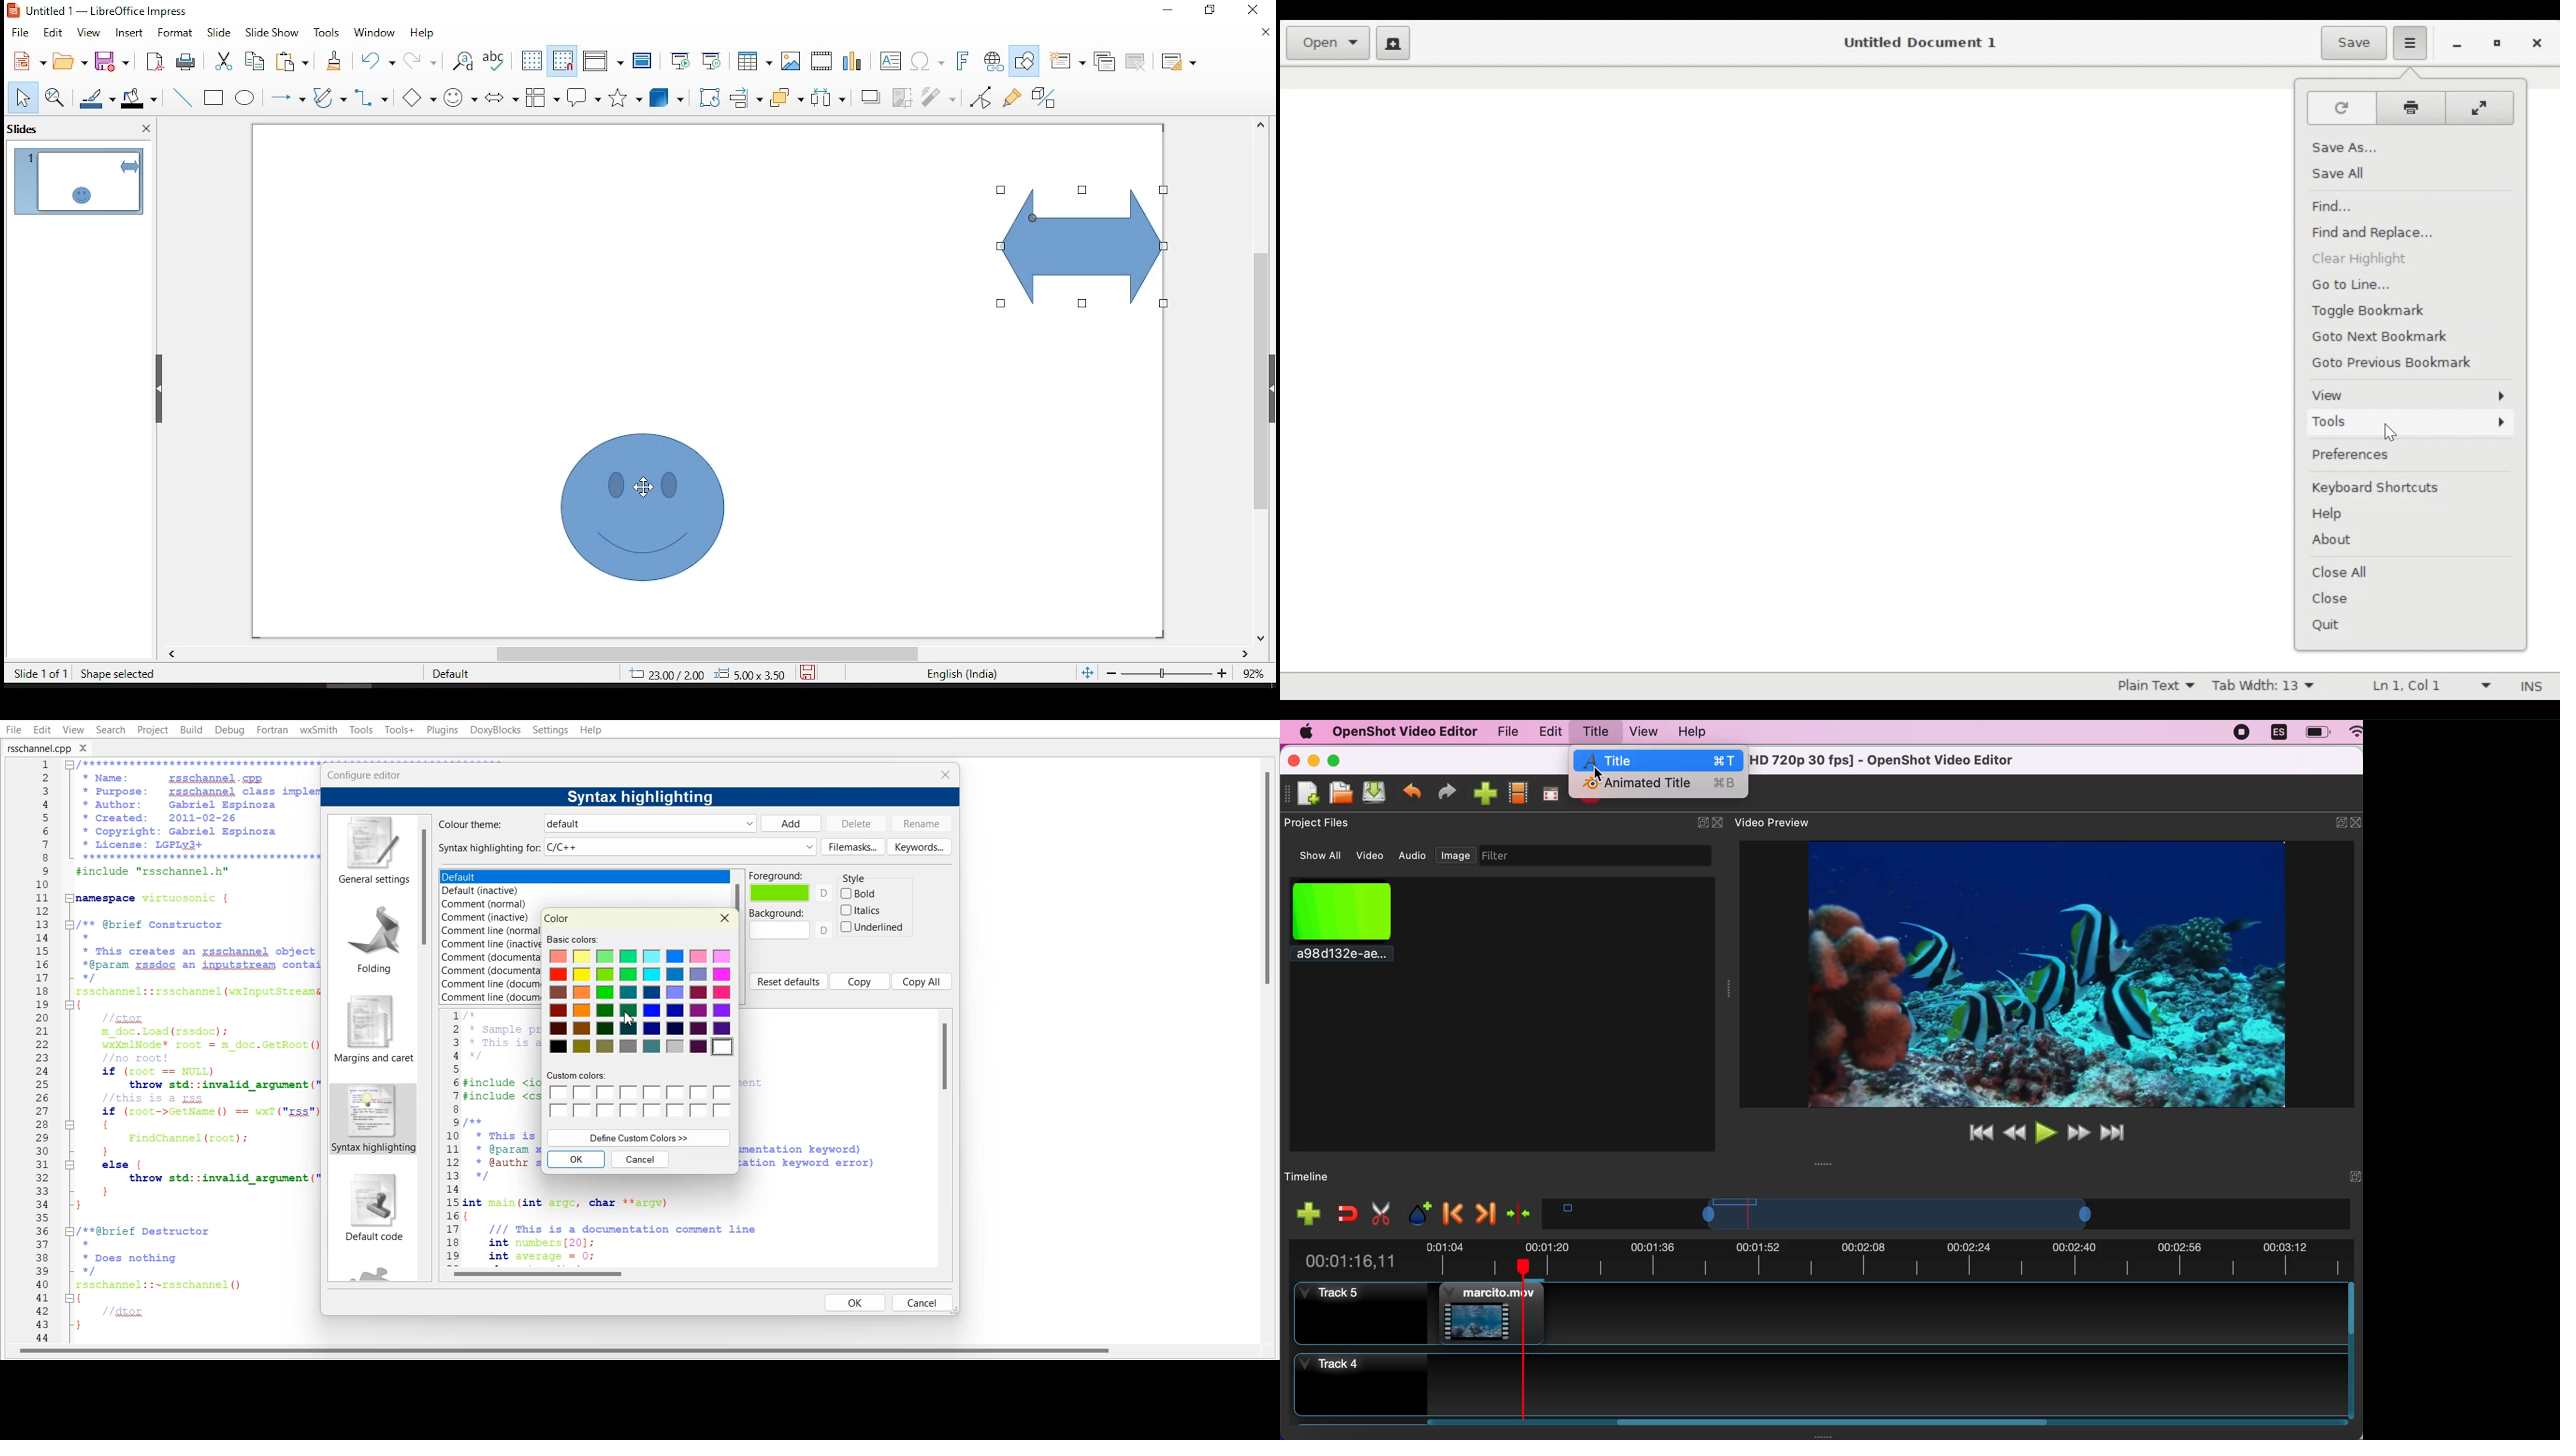 The height and width of the screenshot is (1456, 2576). Describe the element at coordinates (2045, 1131) in the screenshot. I see `play` at that location.